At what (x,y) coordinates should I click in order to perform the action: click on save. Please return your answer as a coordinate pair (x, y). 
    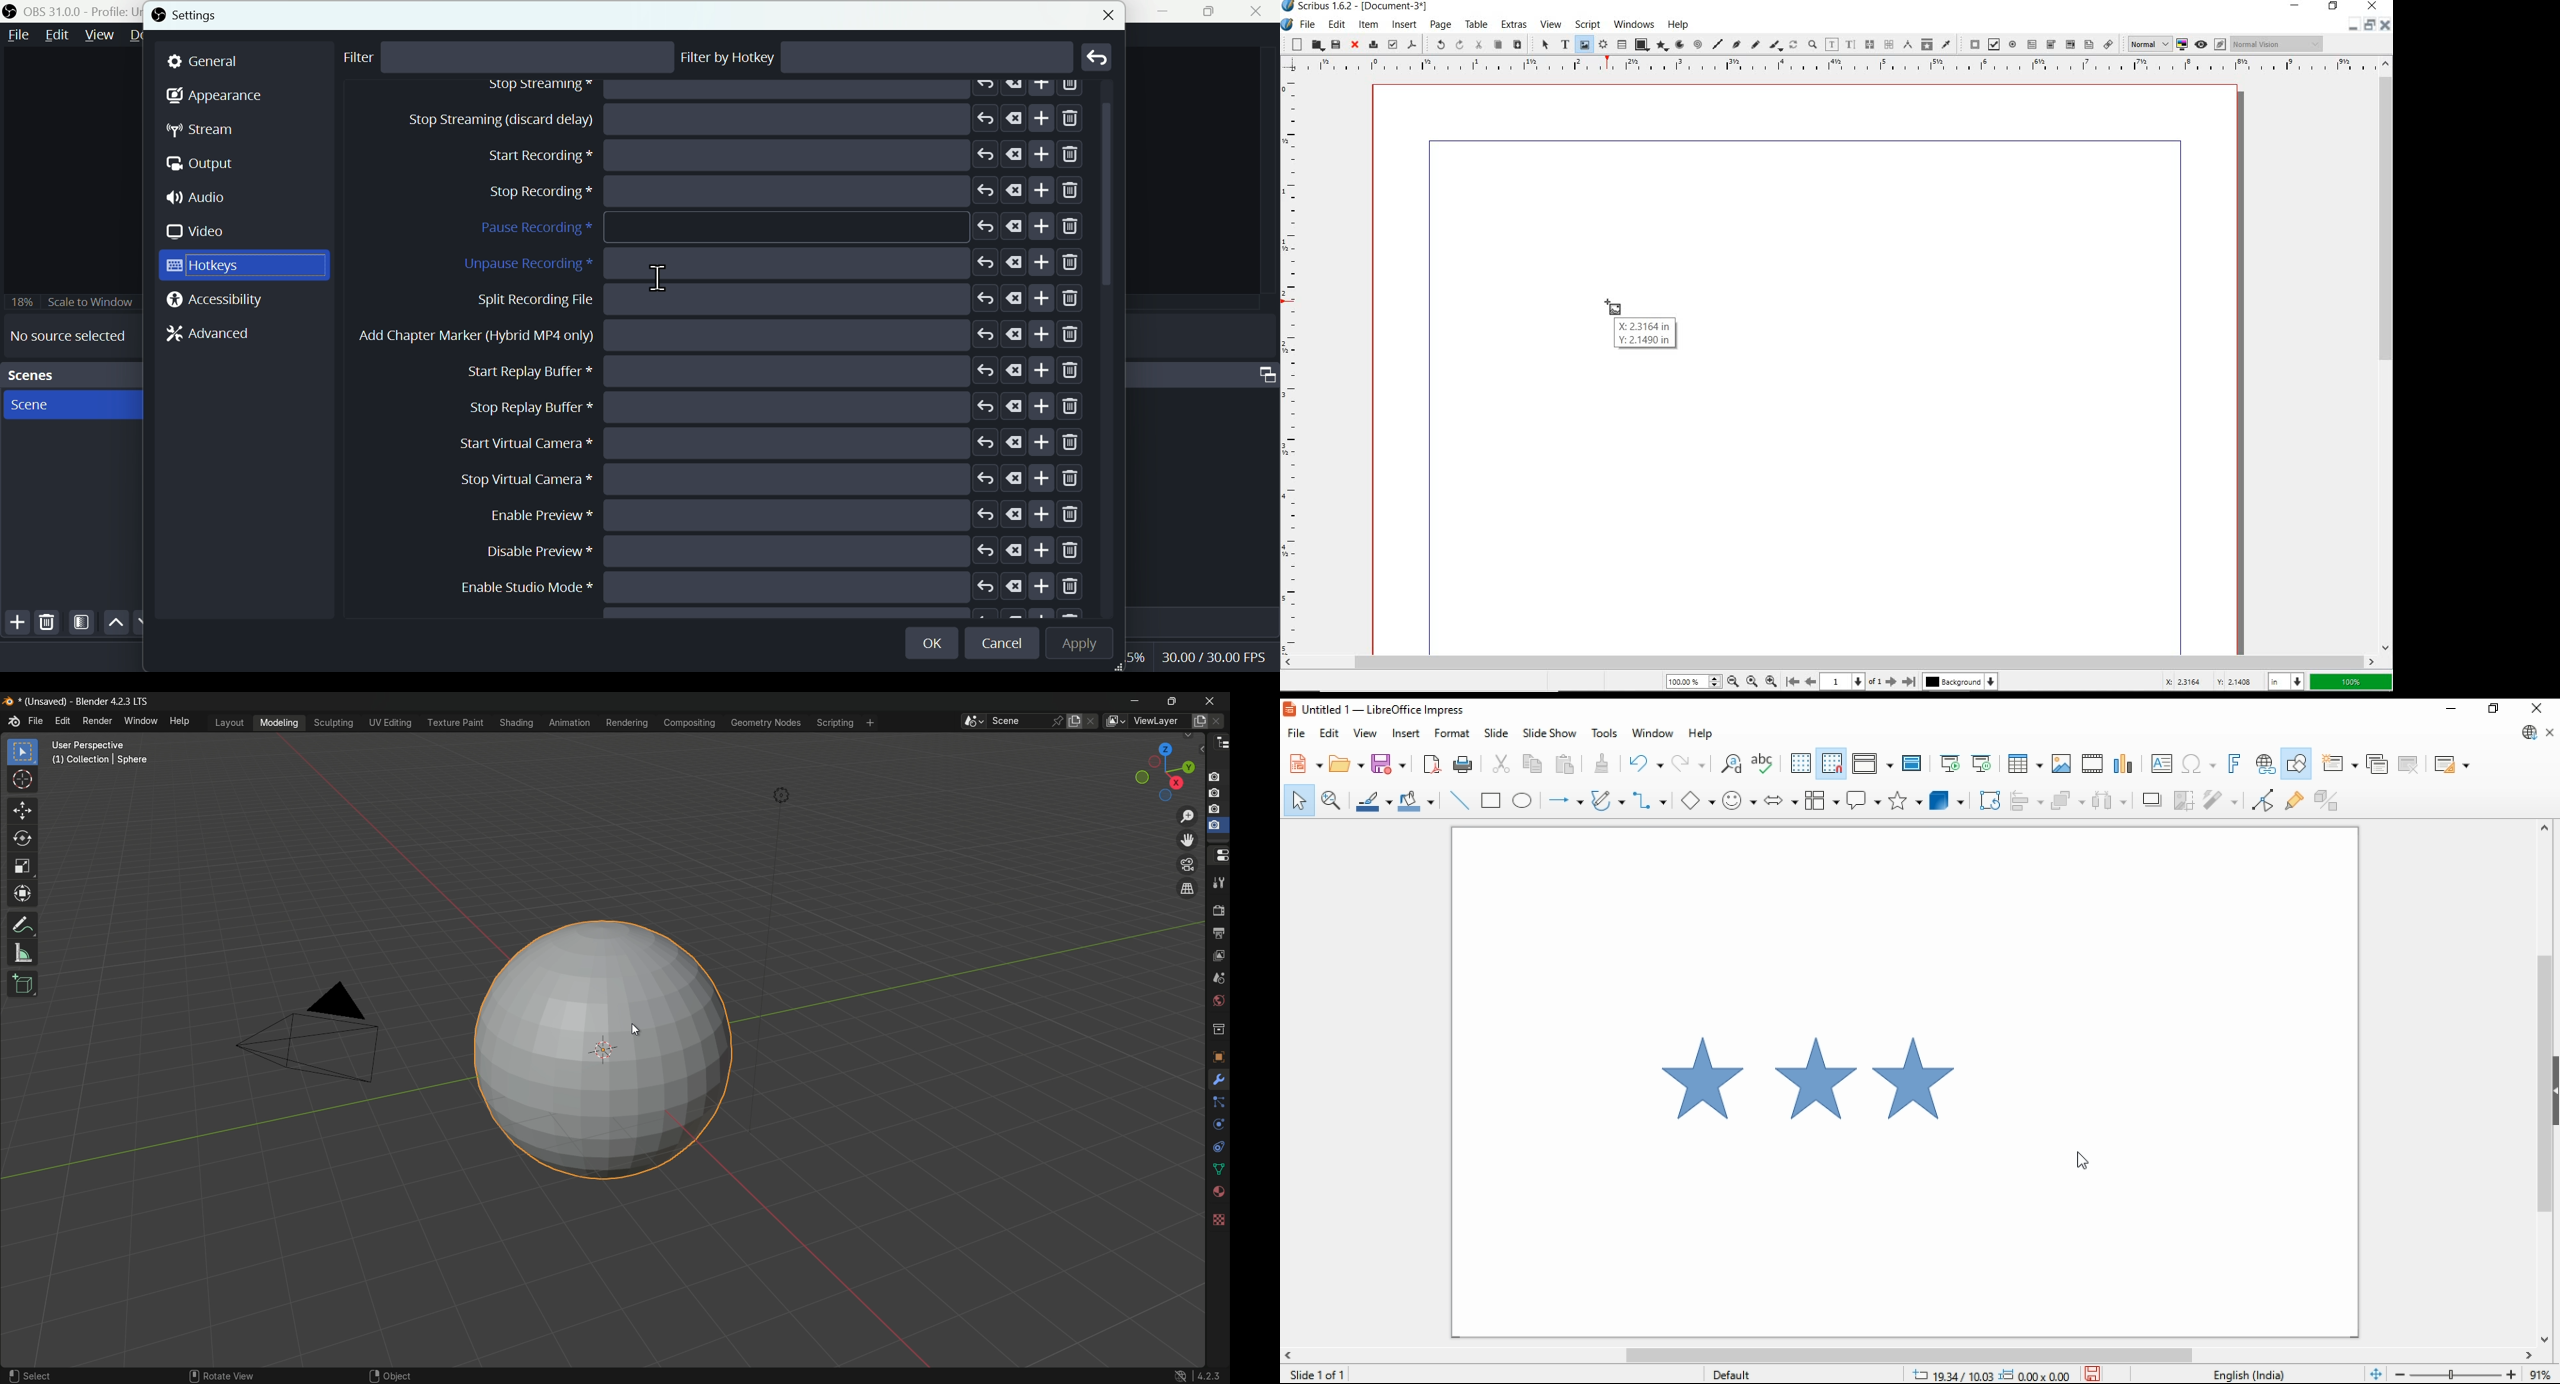
    Looking at the image, I should click on (1389, 763).